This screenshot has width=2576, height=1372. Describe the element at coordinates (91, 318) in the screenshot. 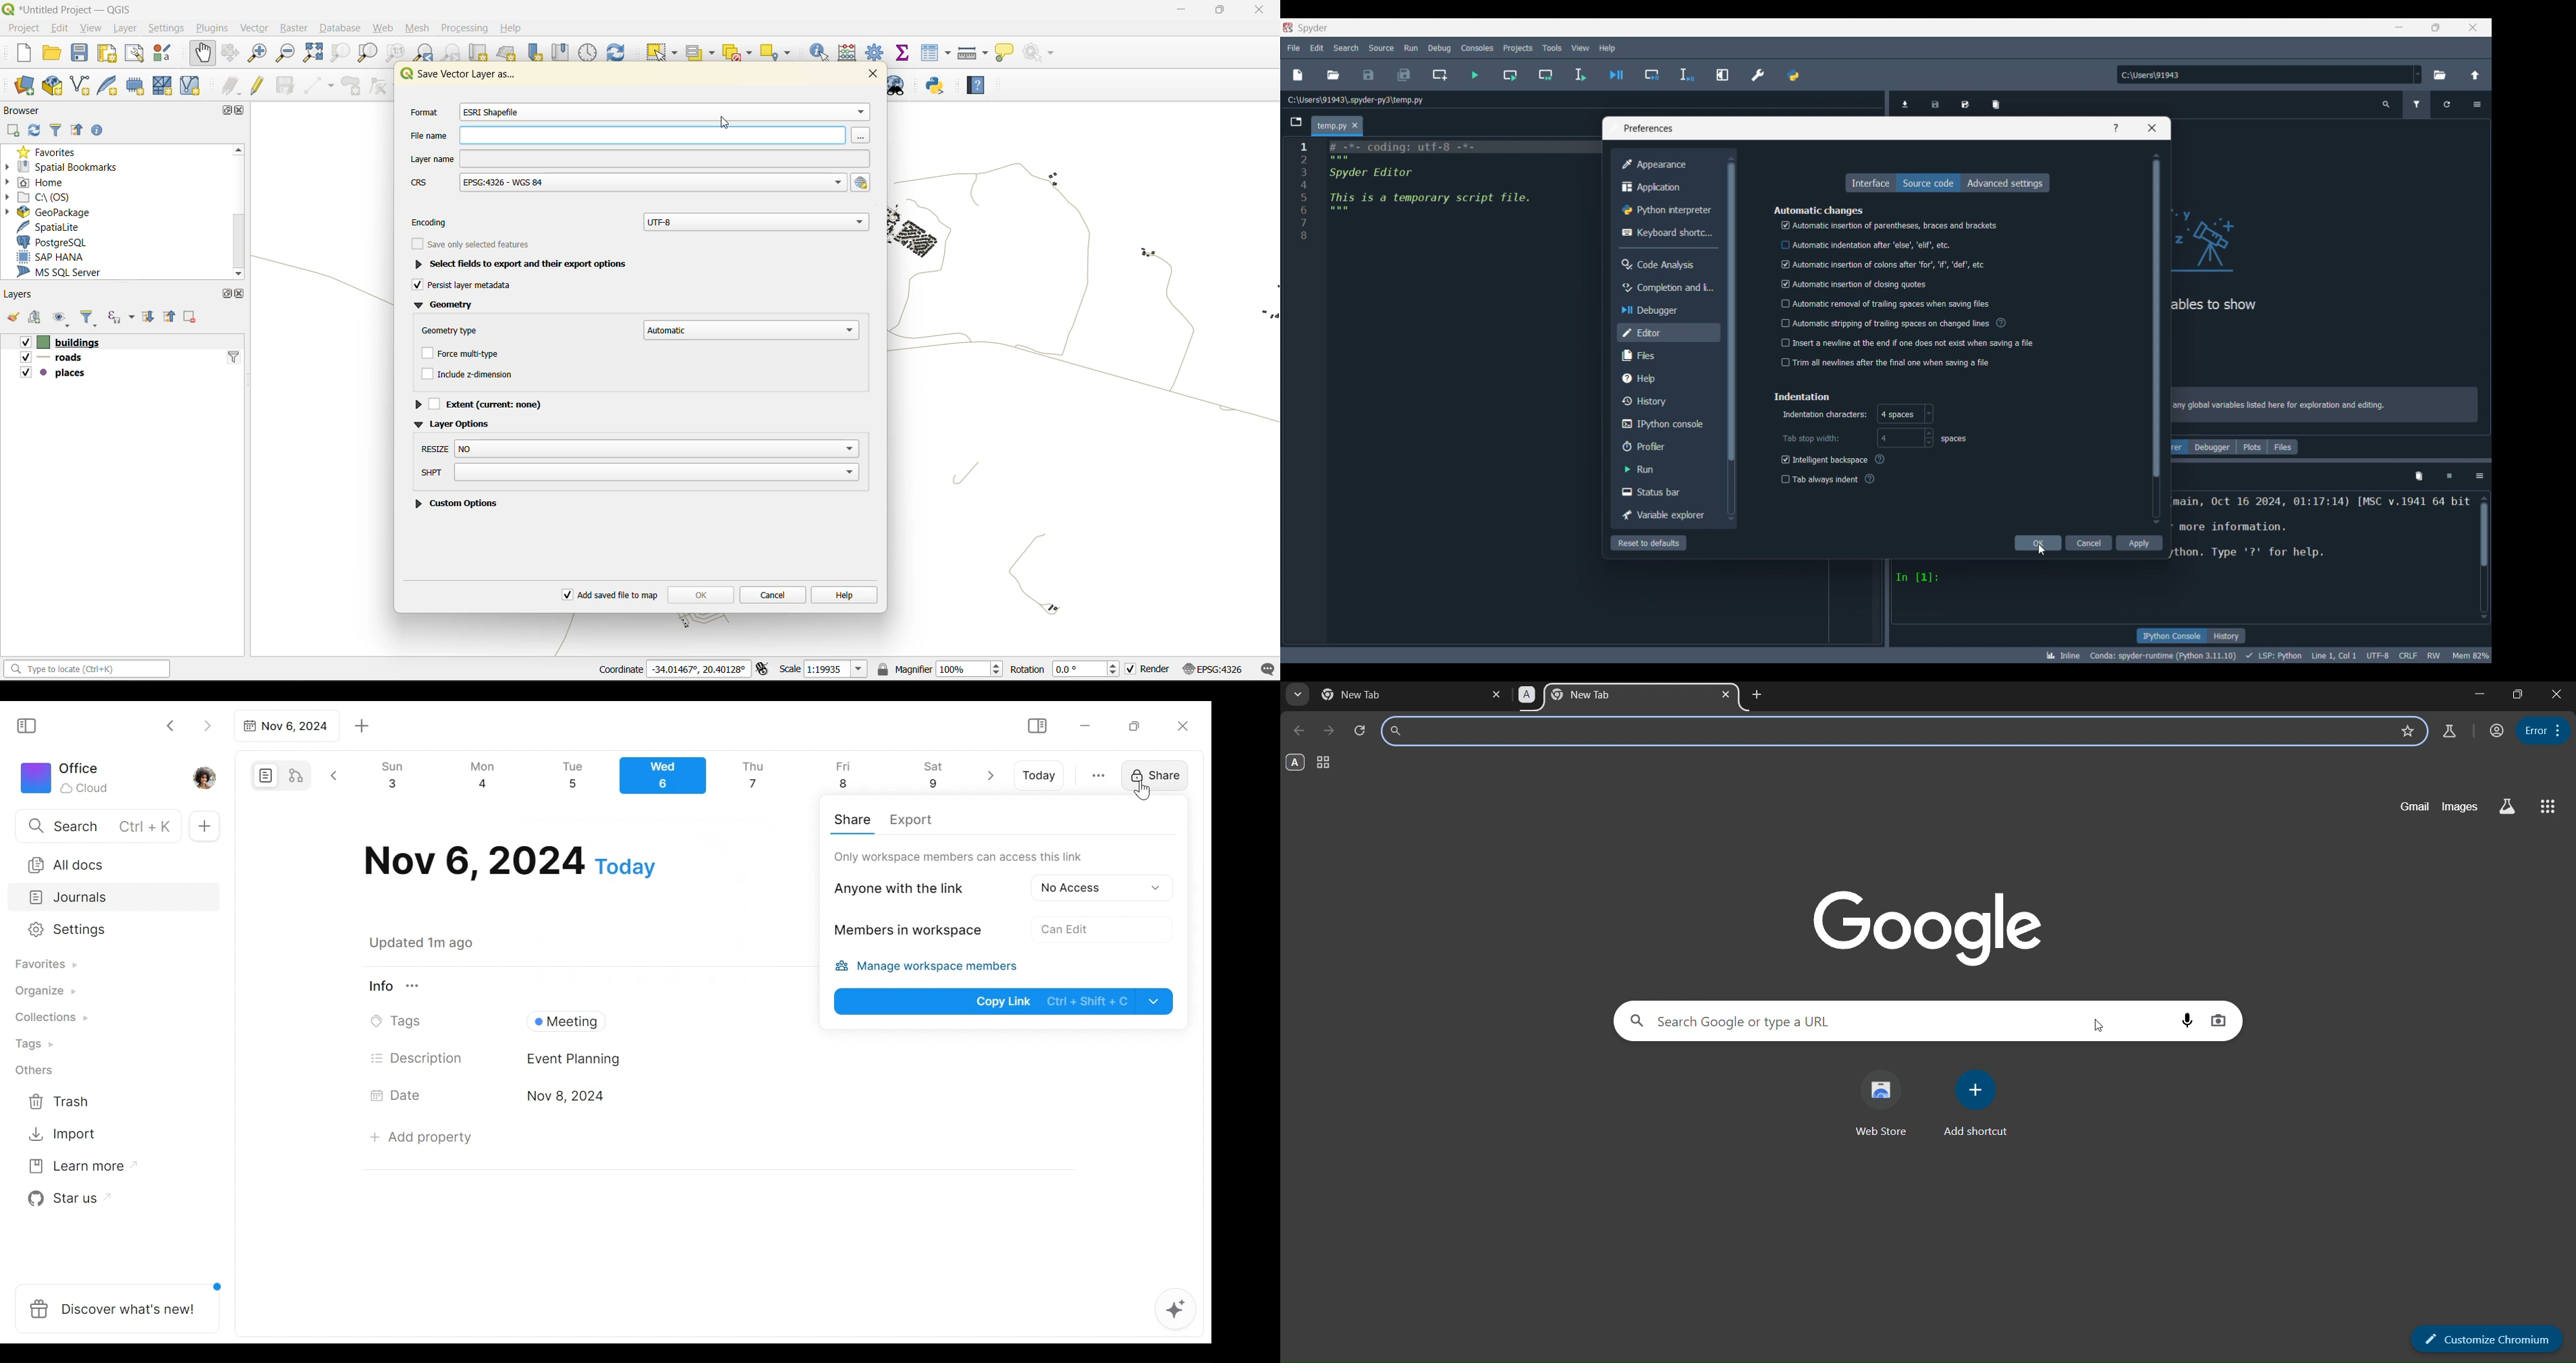

I see `filter` at that location.